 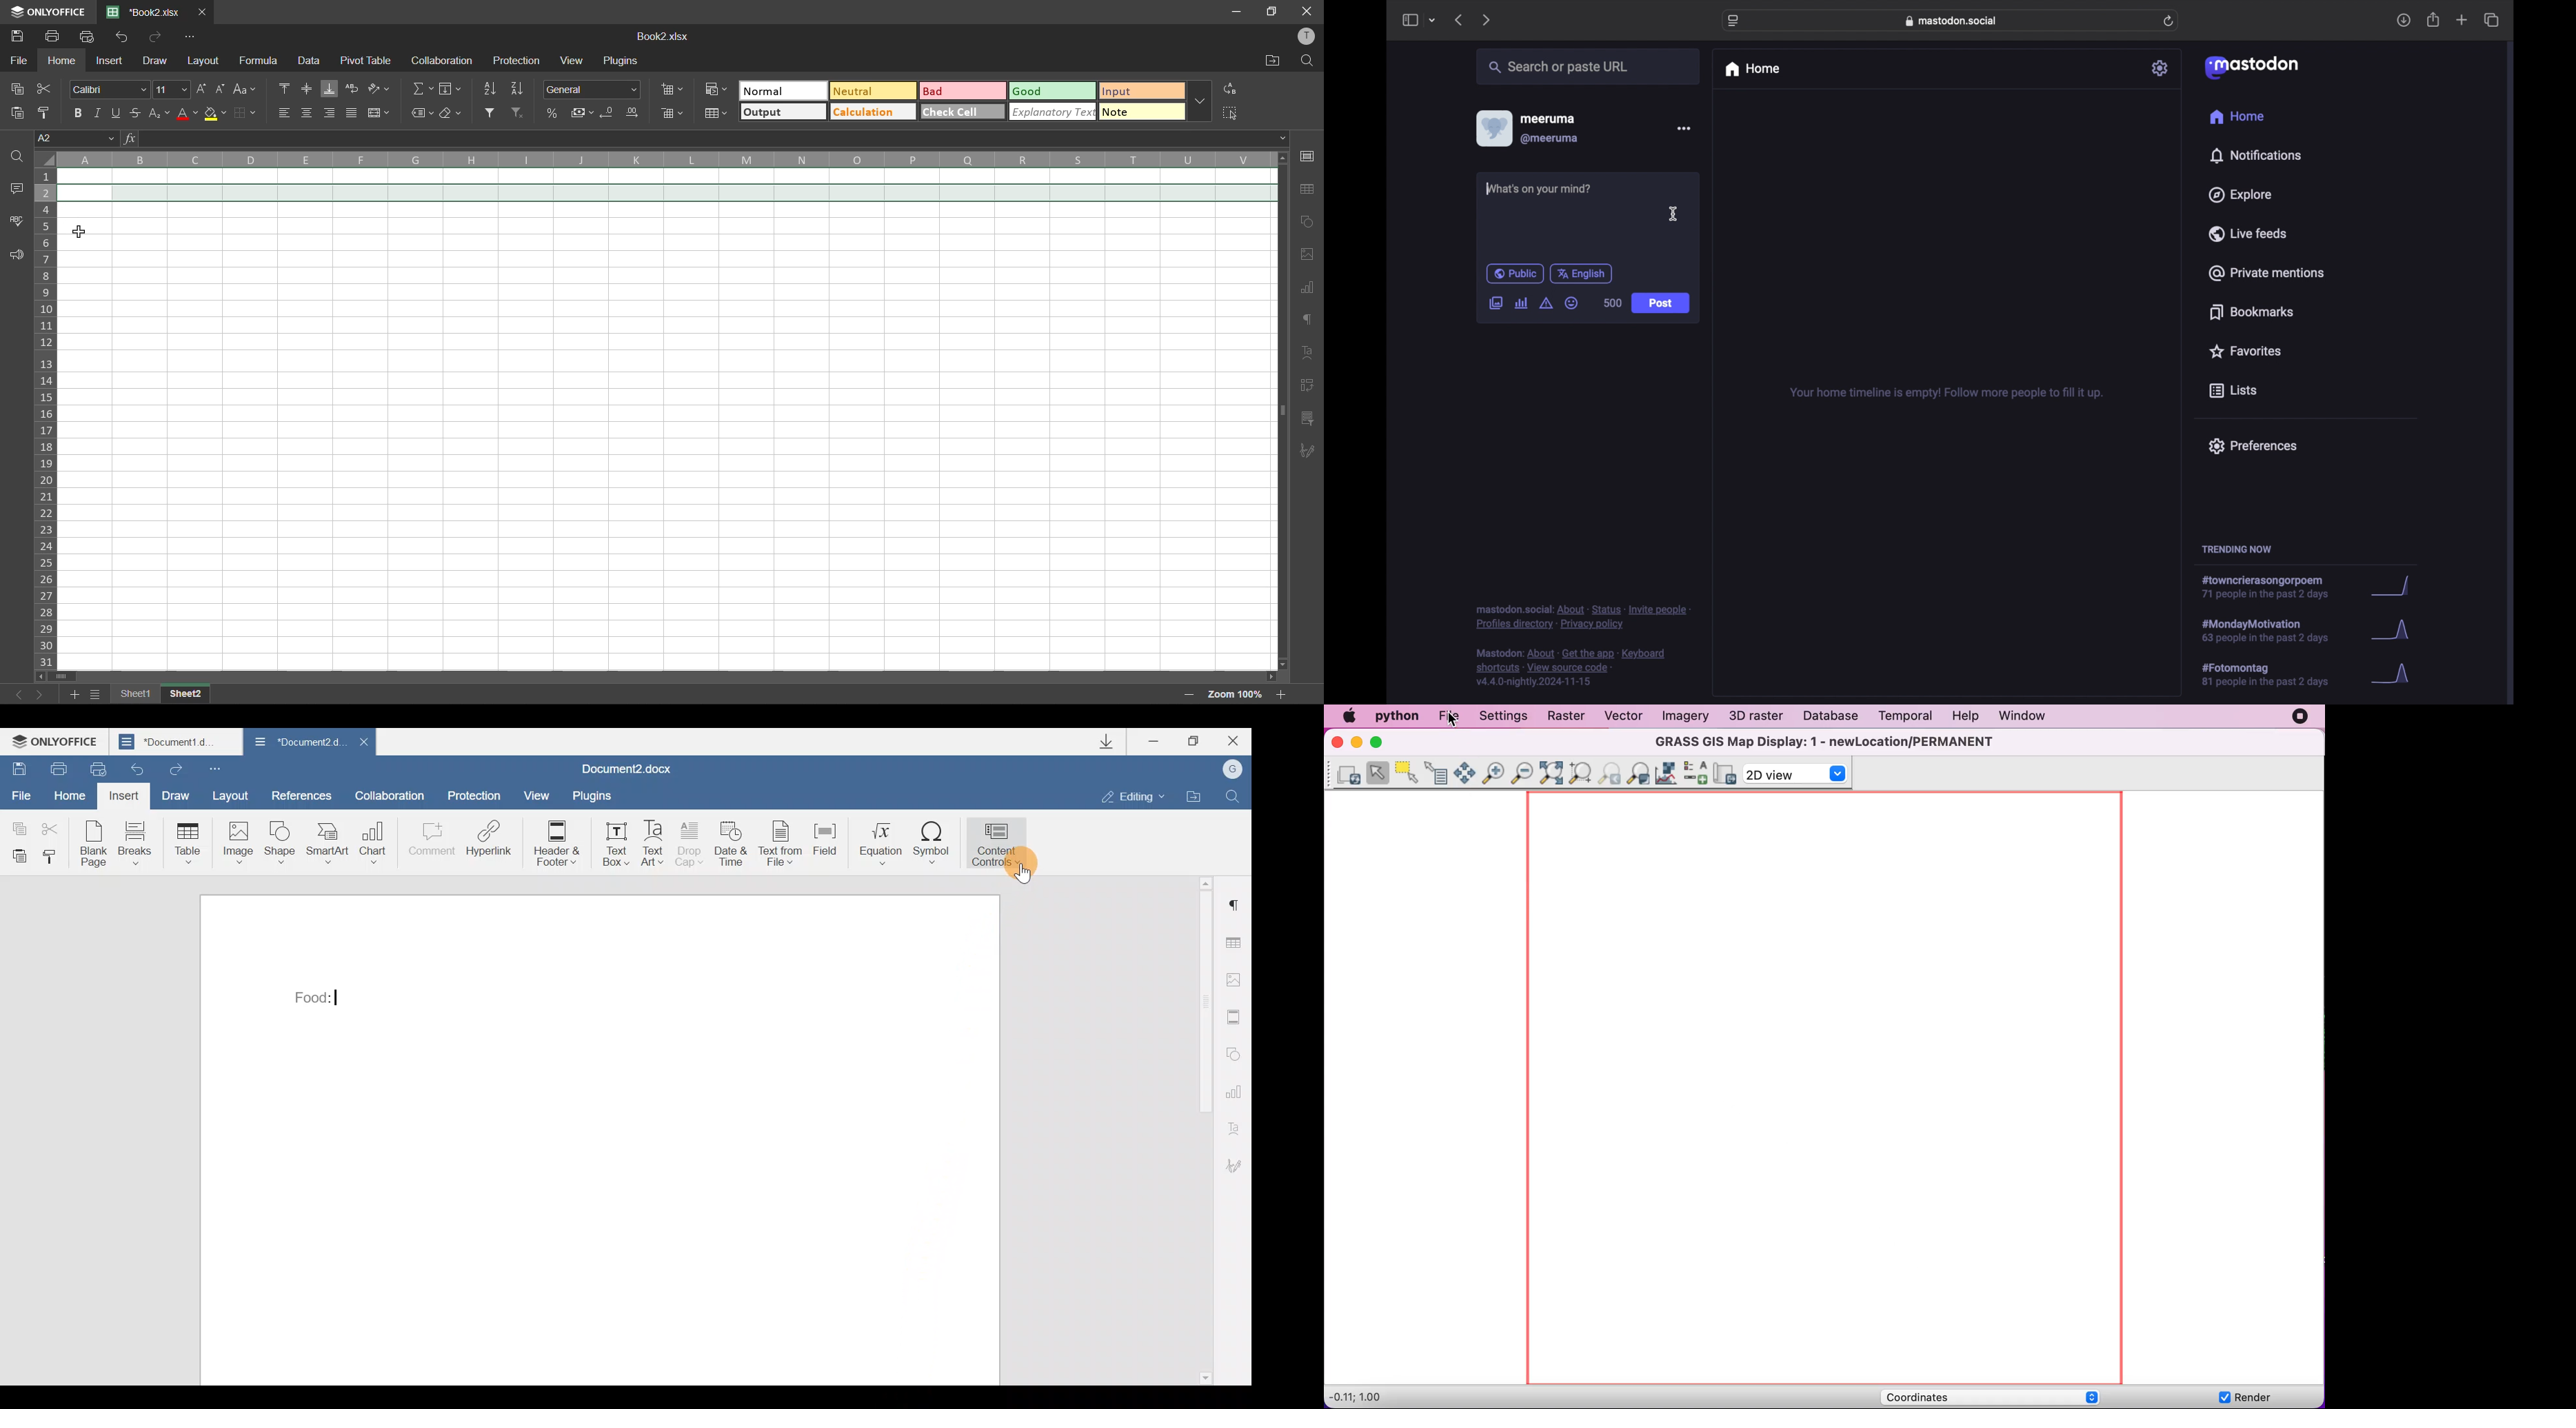 What do you see at coordinates (422, 113) in the screenshot?
I see `named ranges` at bounding box center [422, 113].